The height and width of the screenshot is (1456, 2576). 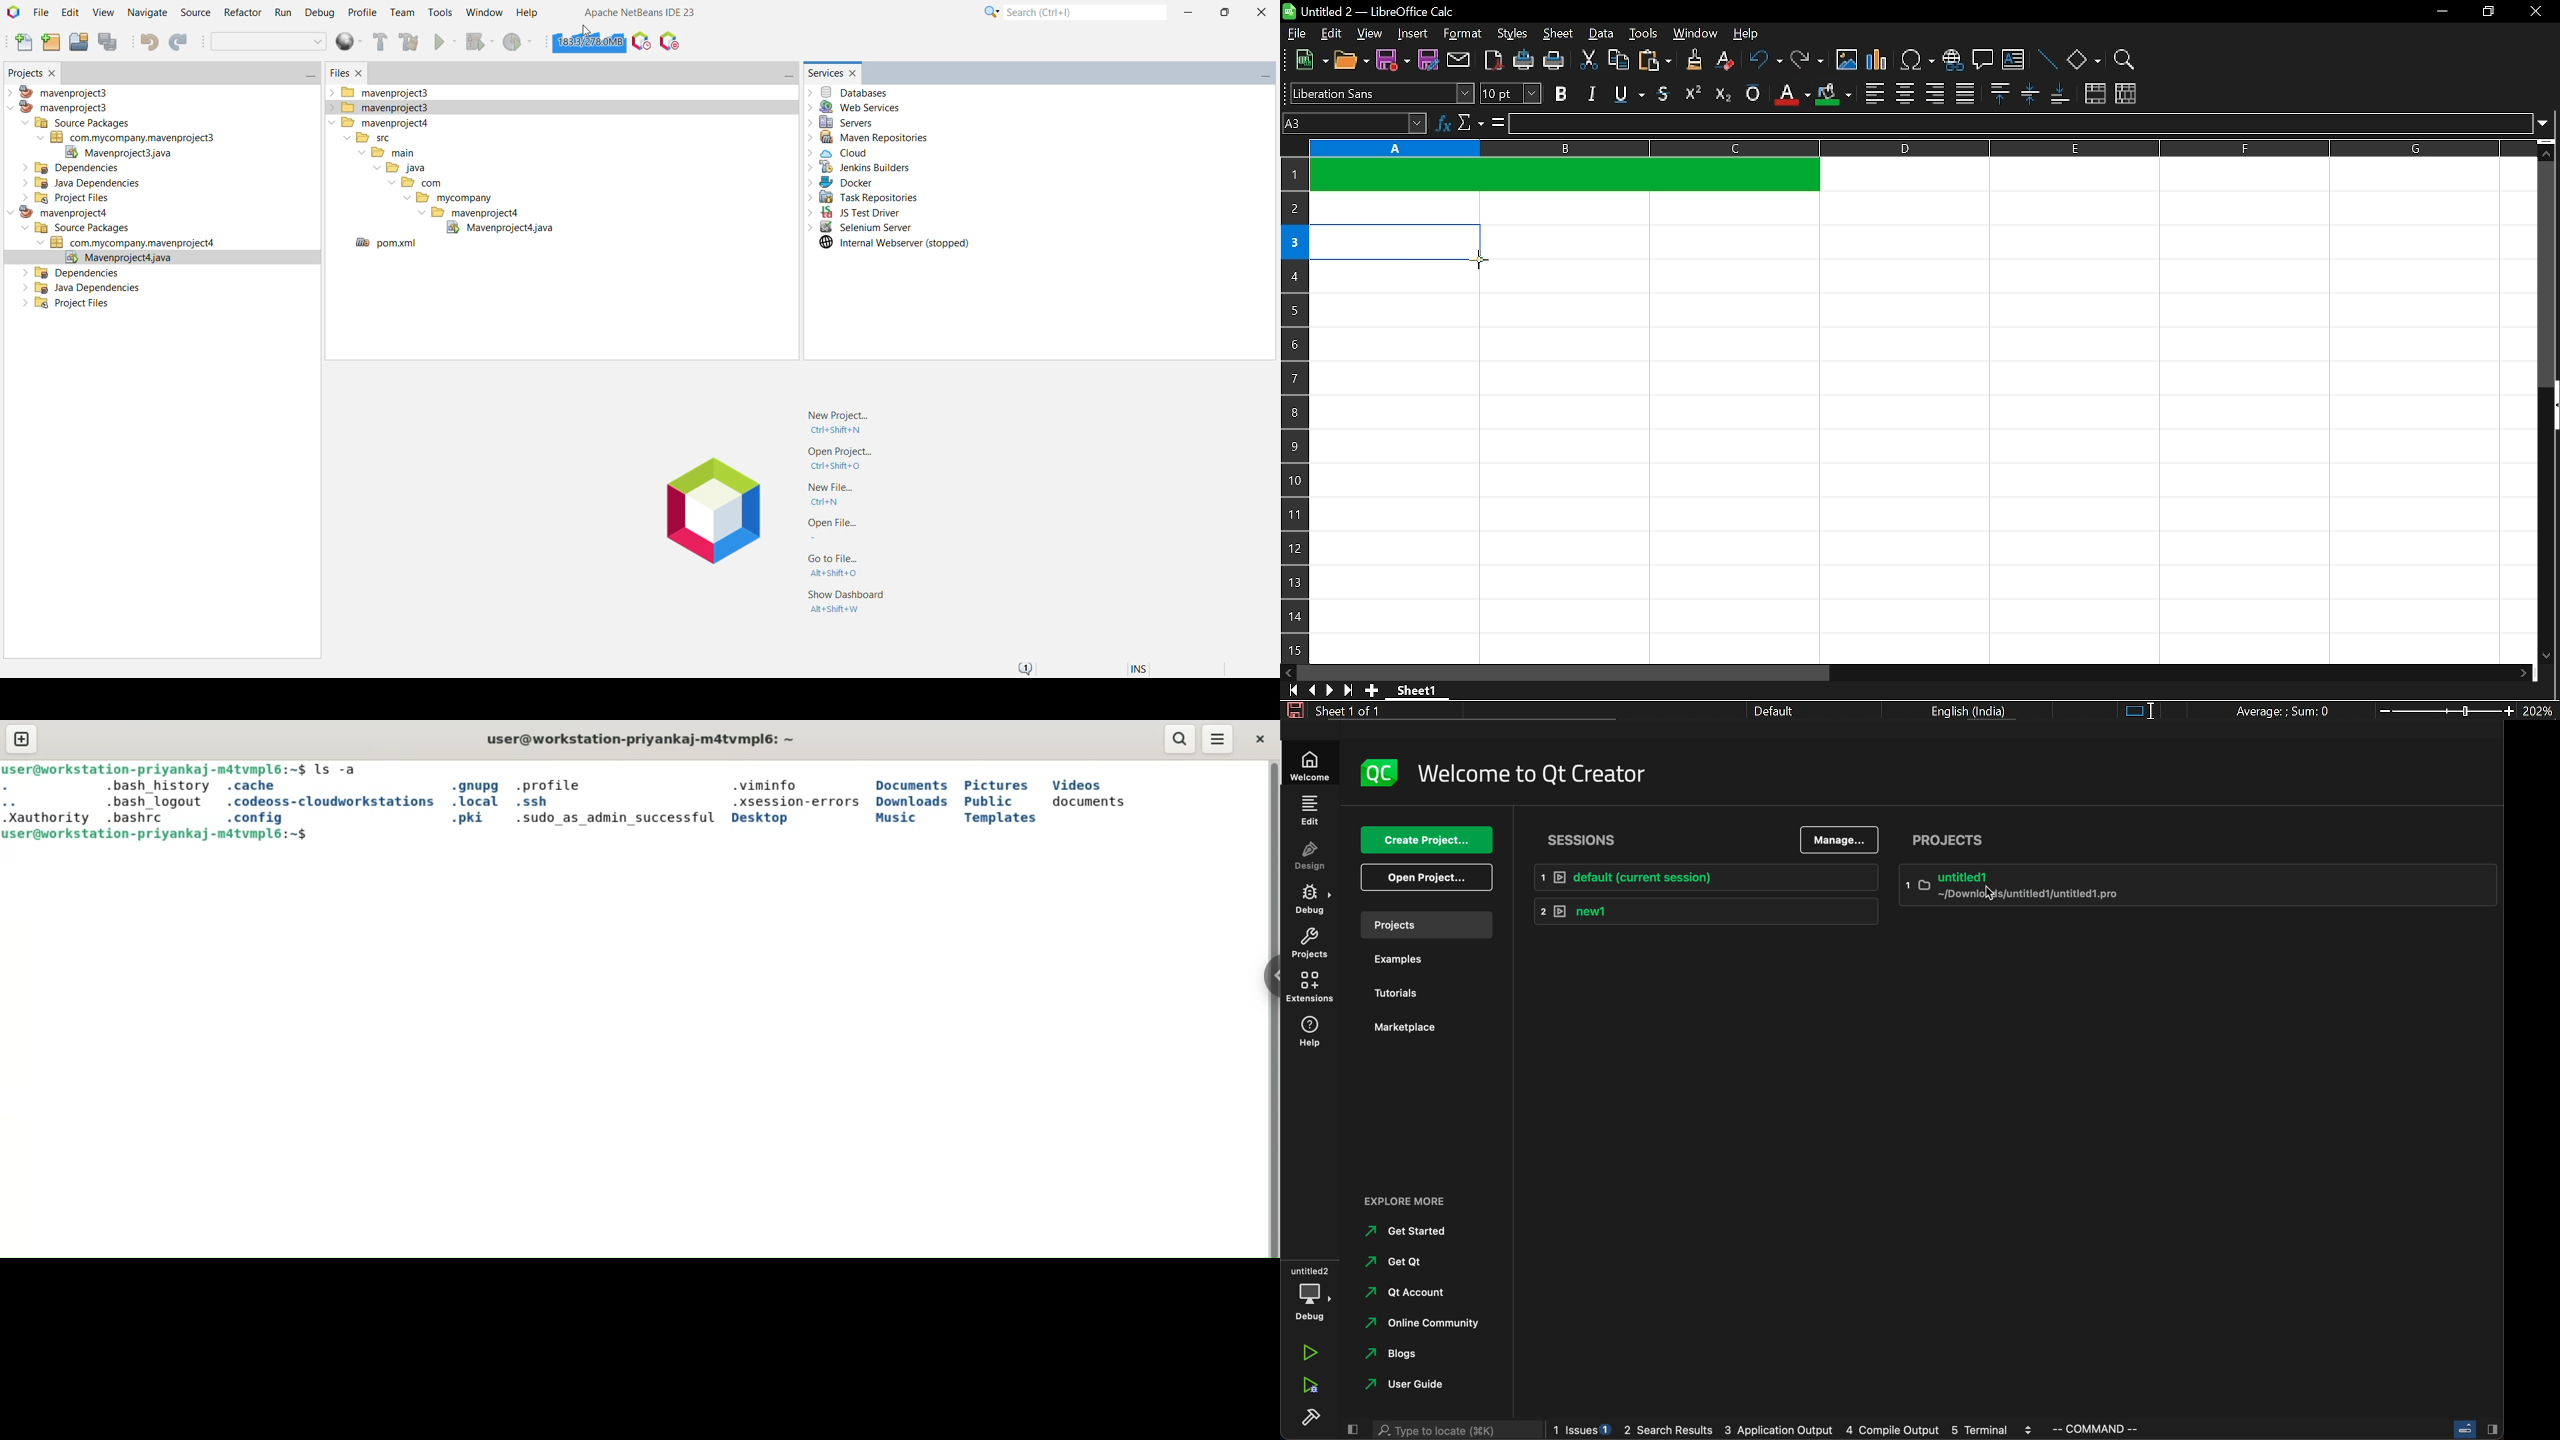 I want to click on Redo, so click(x=181, y=43).